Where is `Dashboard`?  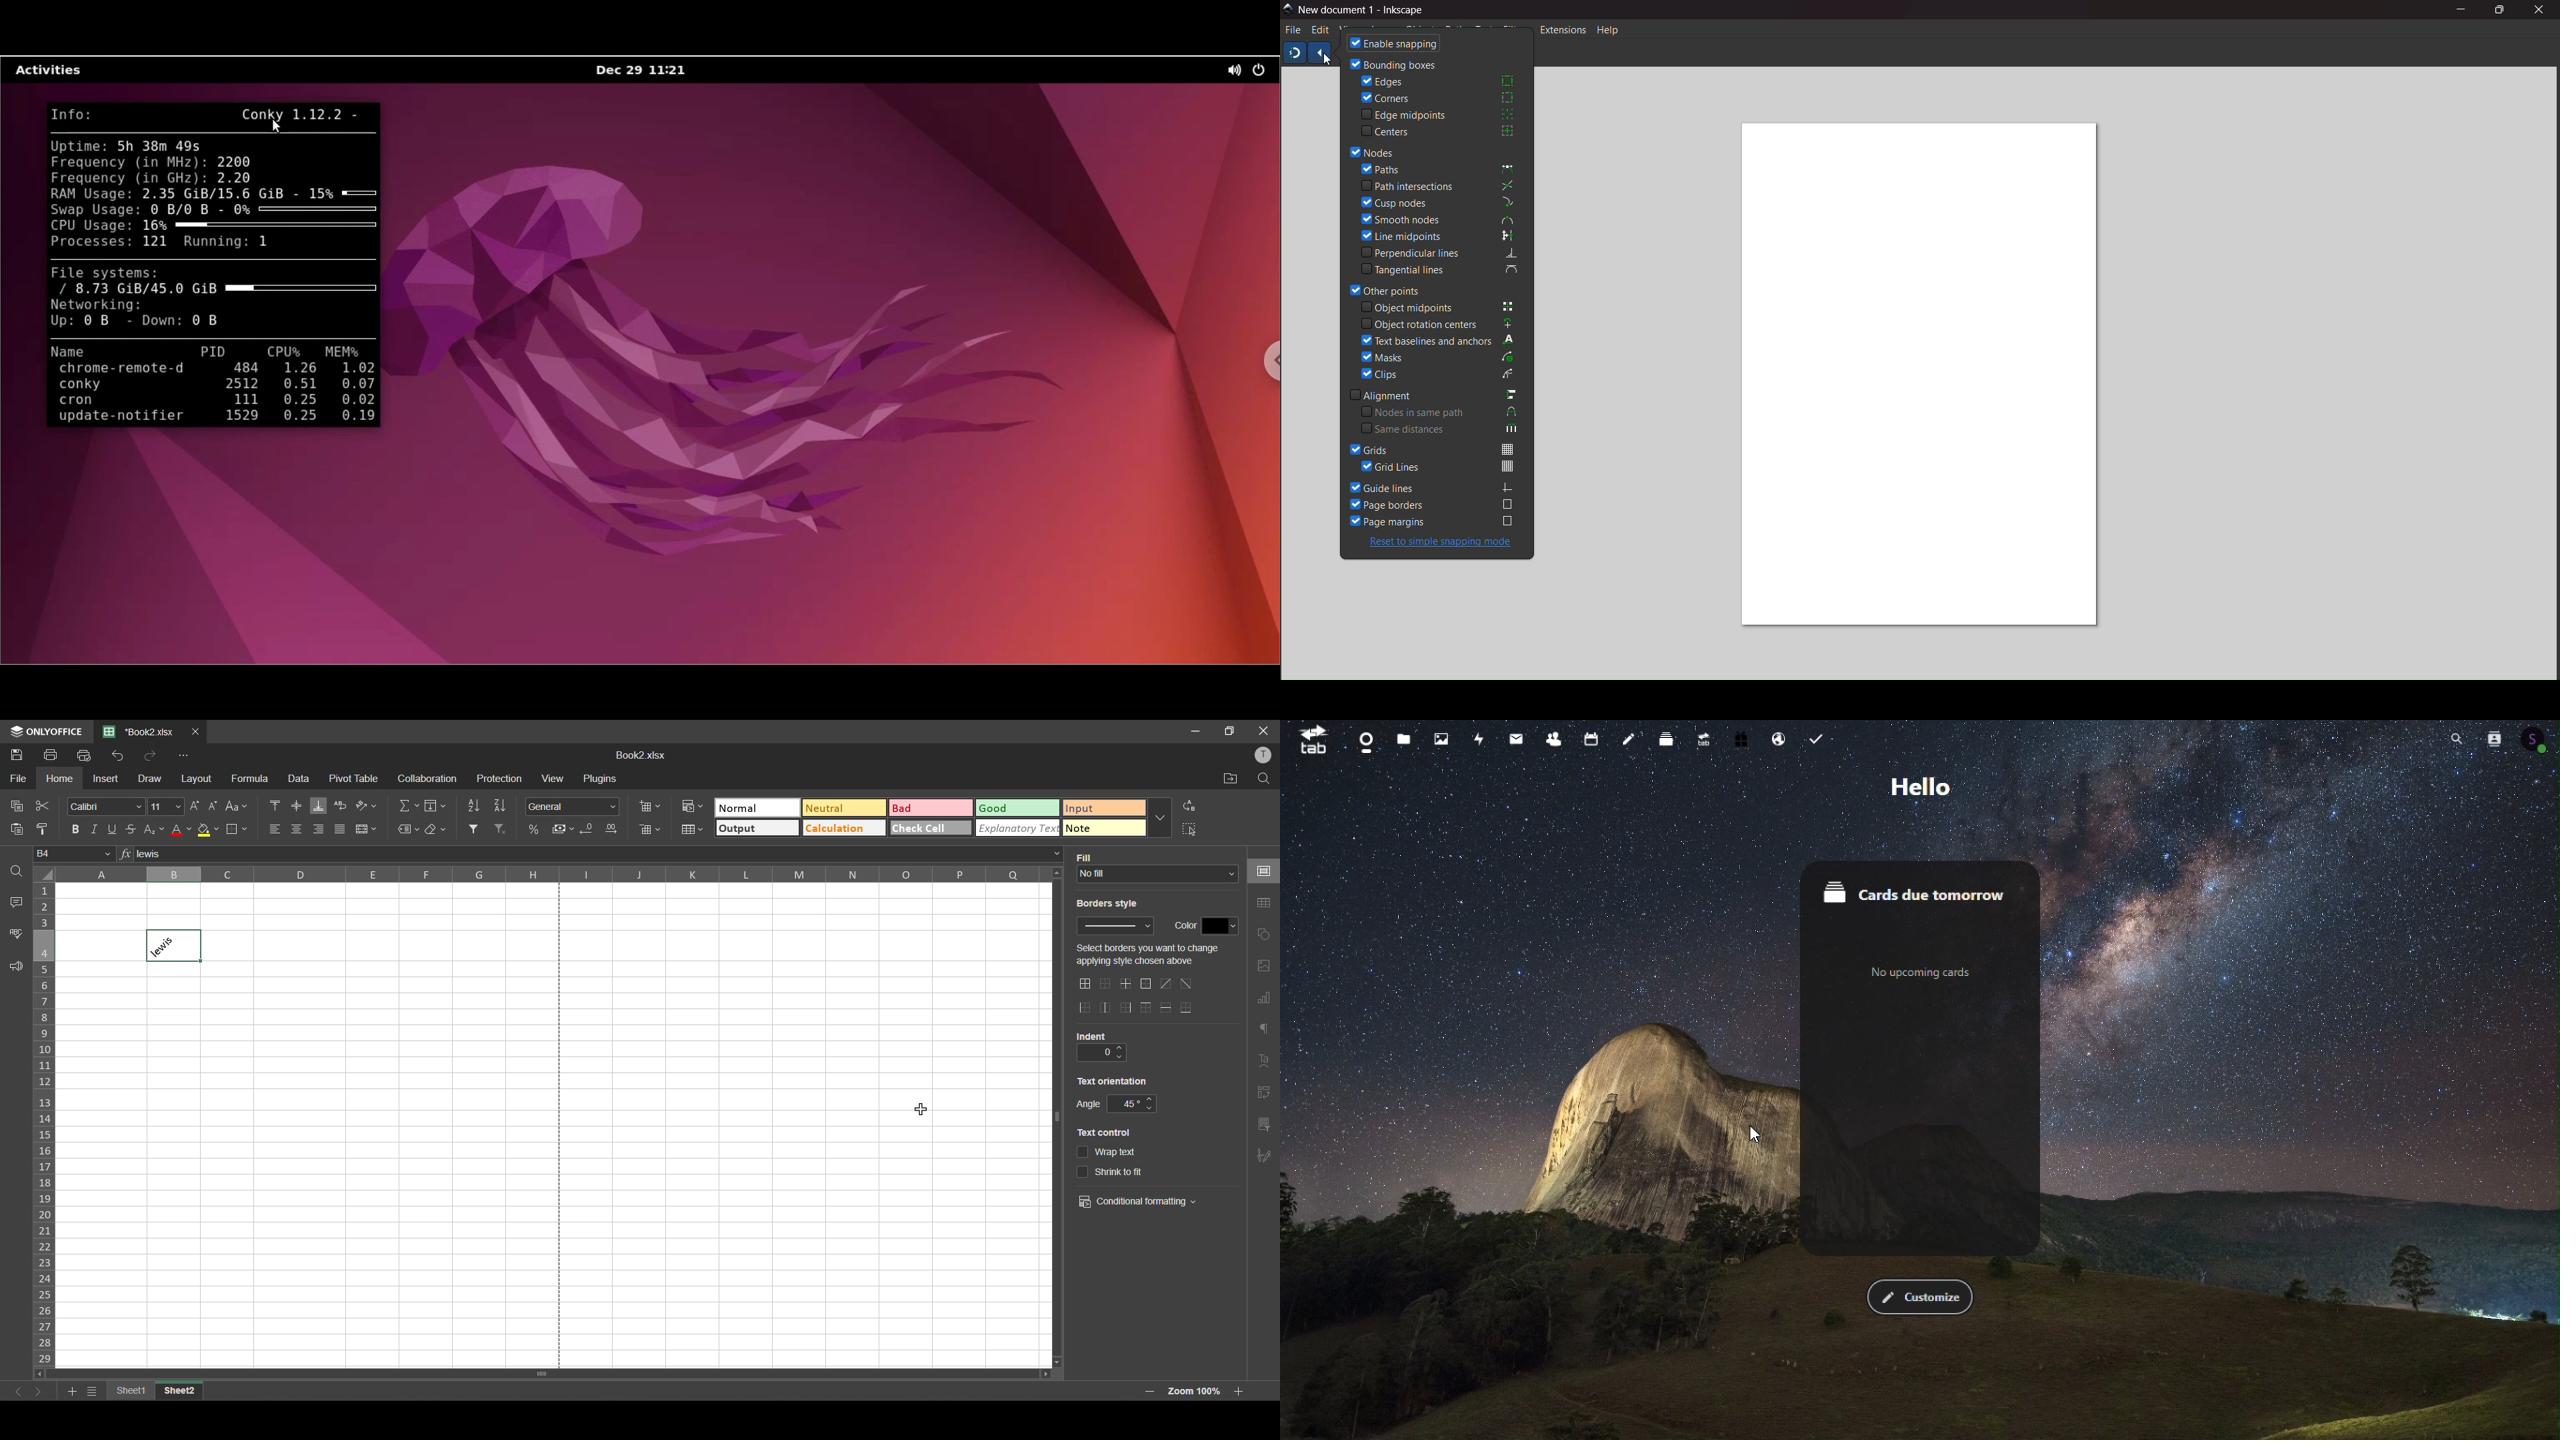 Dashboard is located at coordinates (1363, 741).